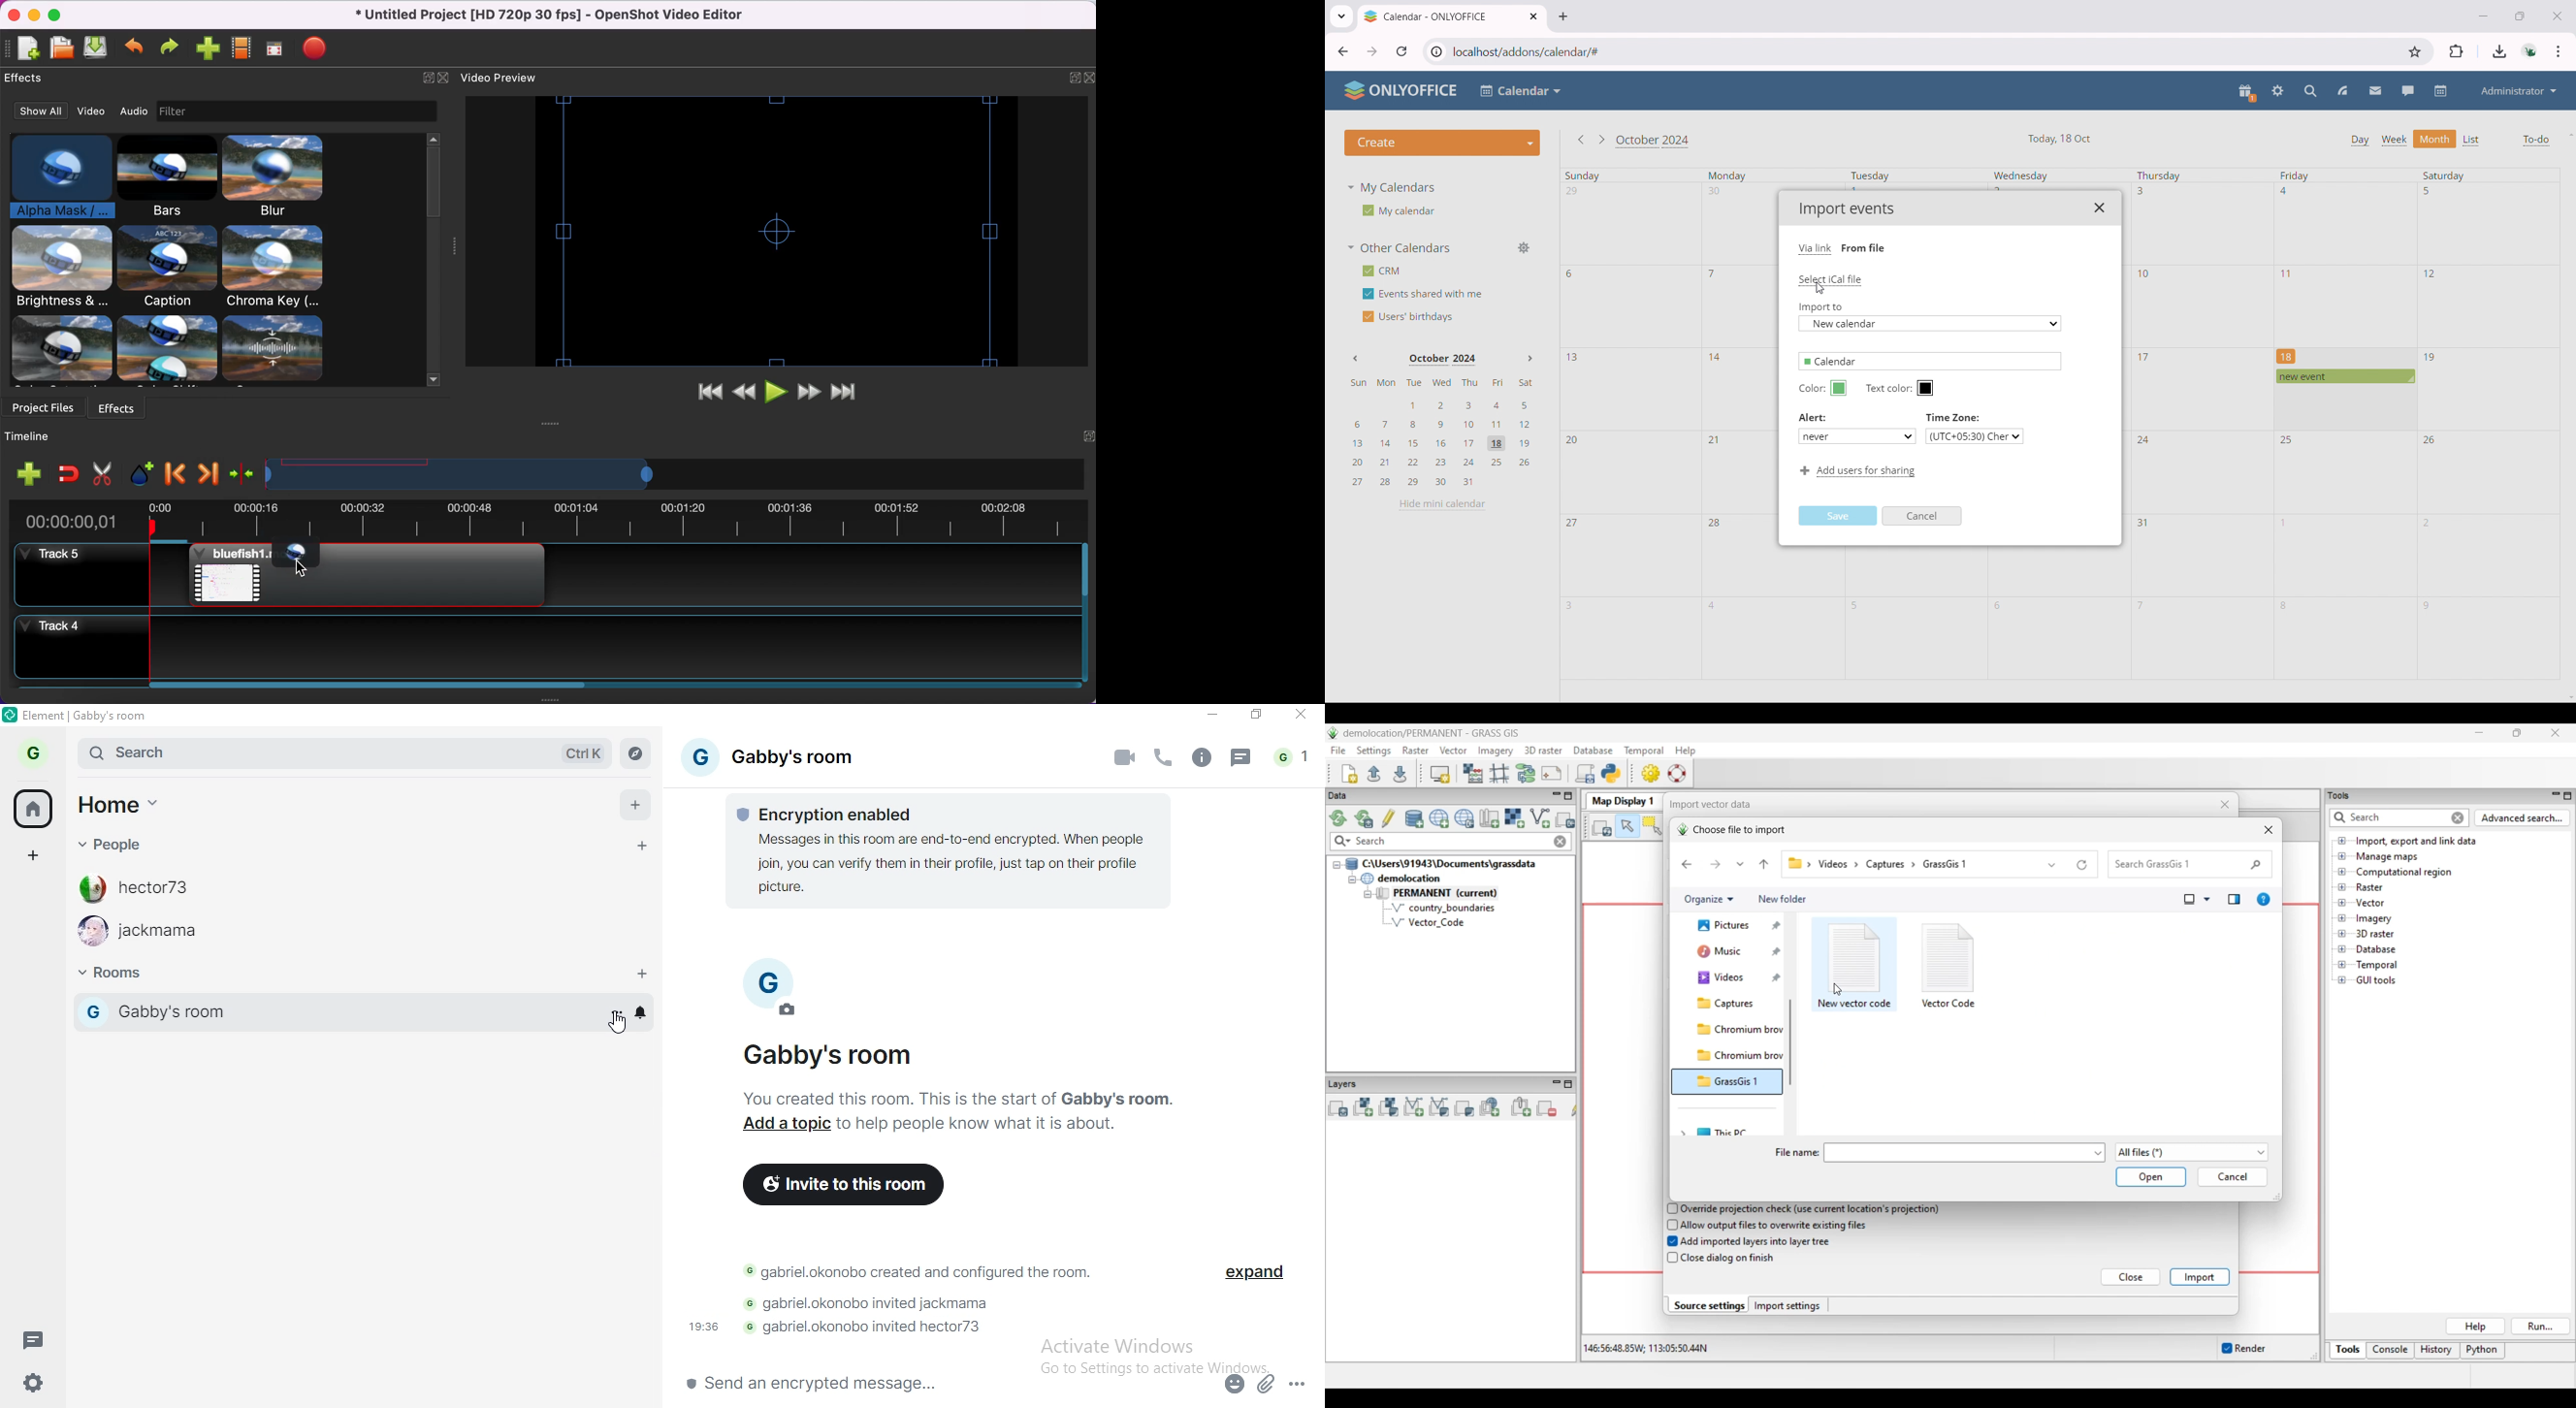 This screenshot has height=1428, width=2576. Describe the element at coordinates (168, 931) in the screenshot. I see `jackmama` at that location.